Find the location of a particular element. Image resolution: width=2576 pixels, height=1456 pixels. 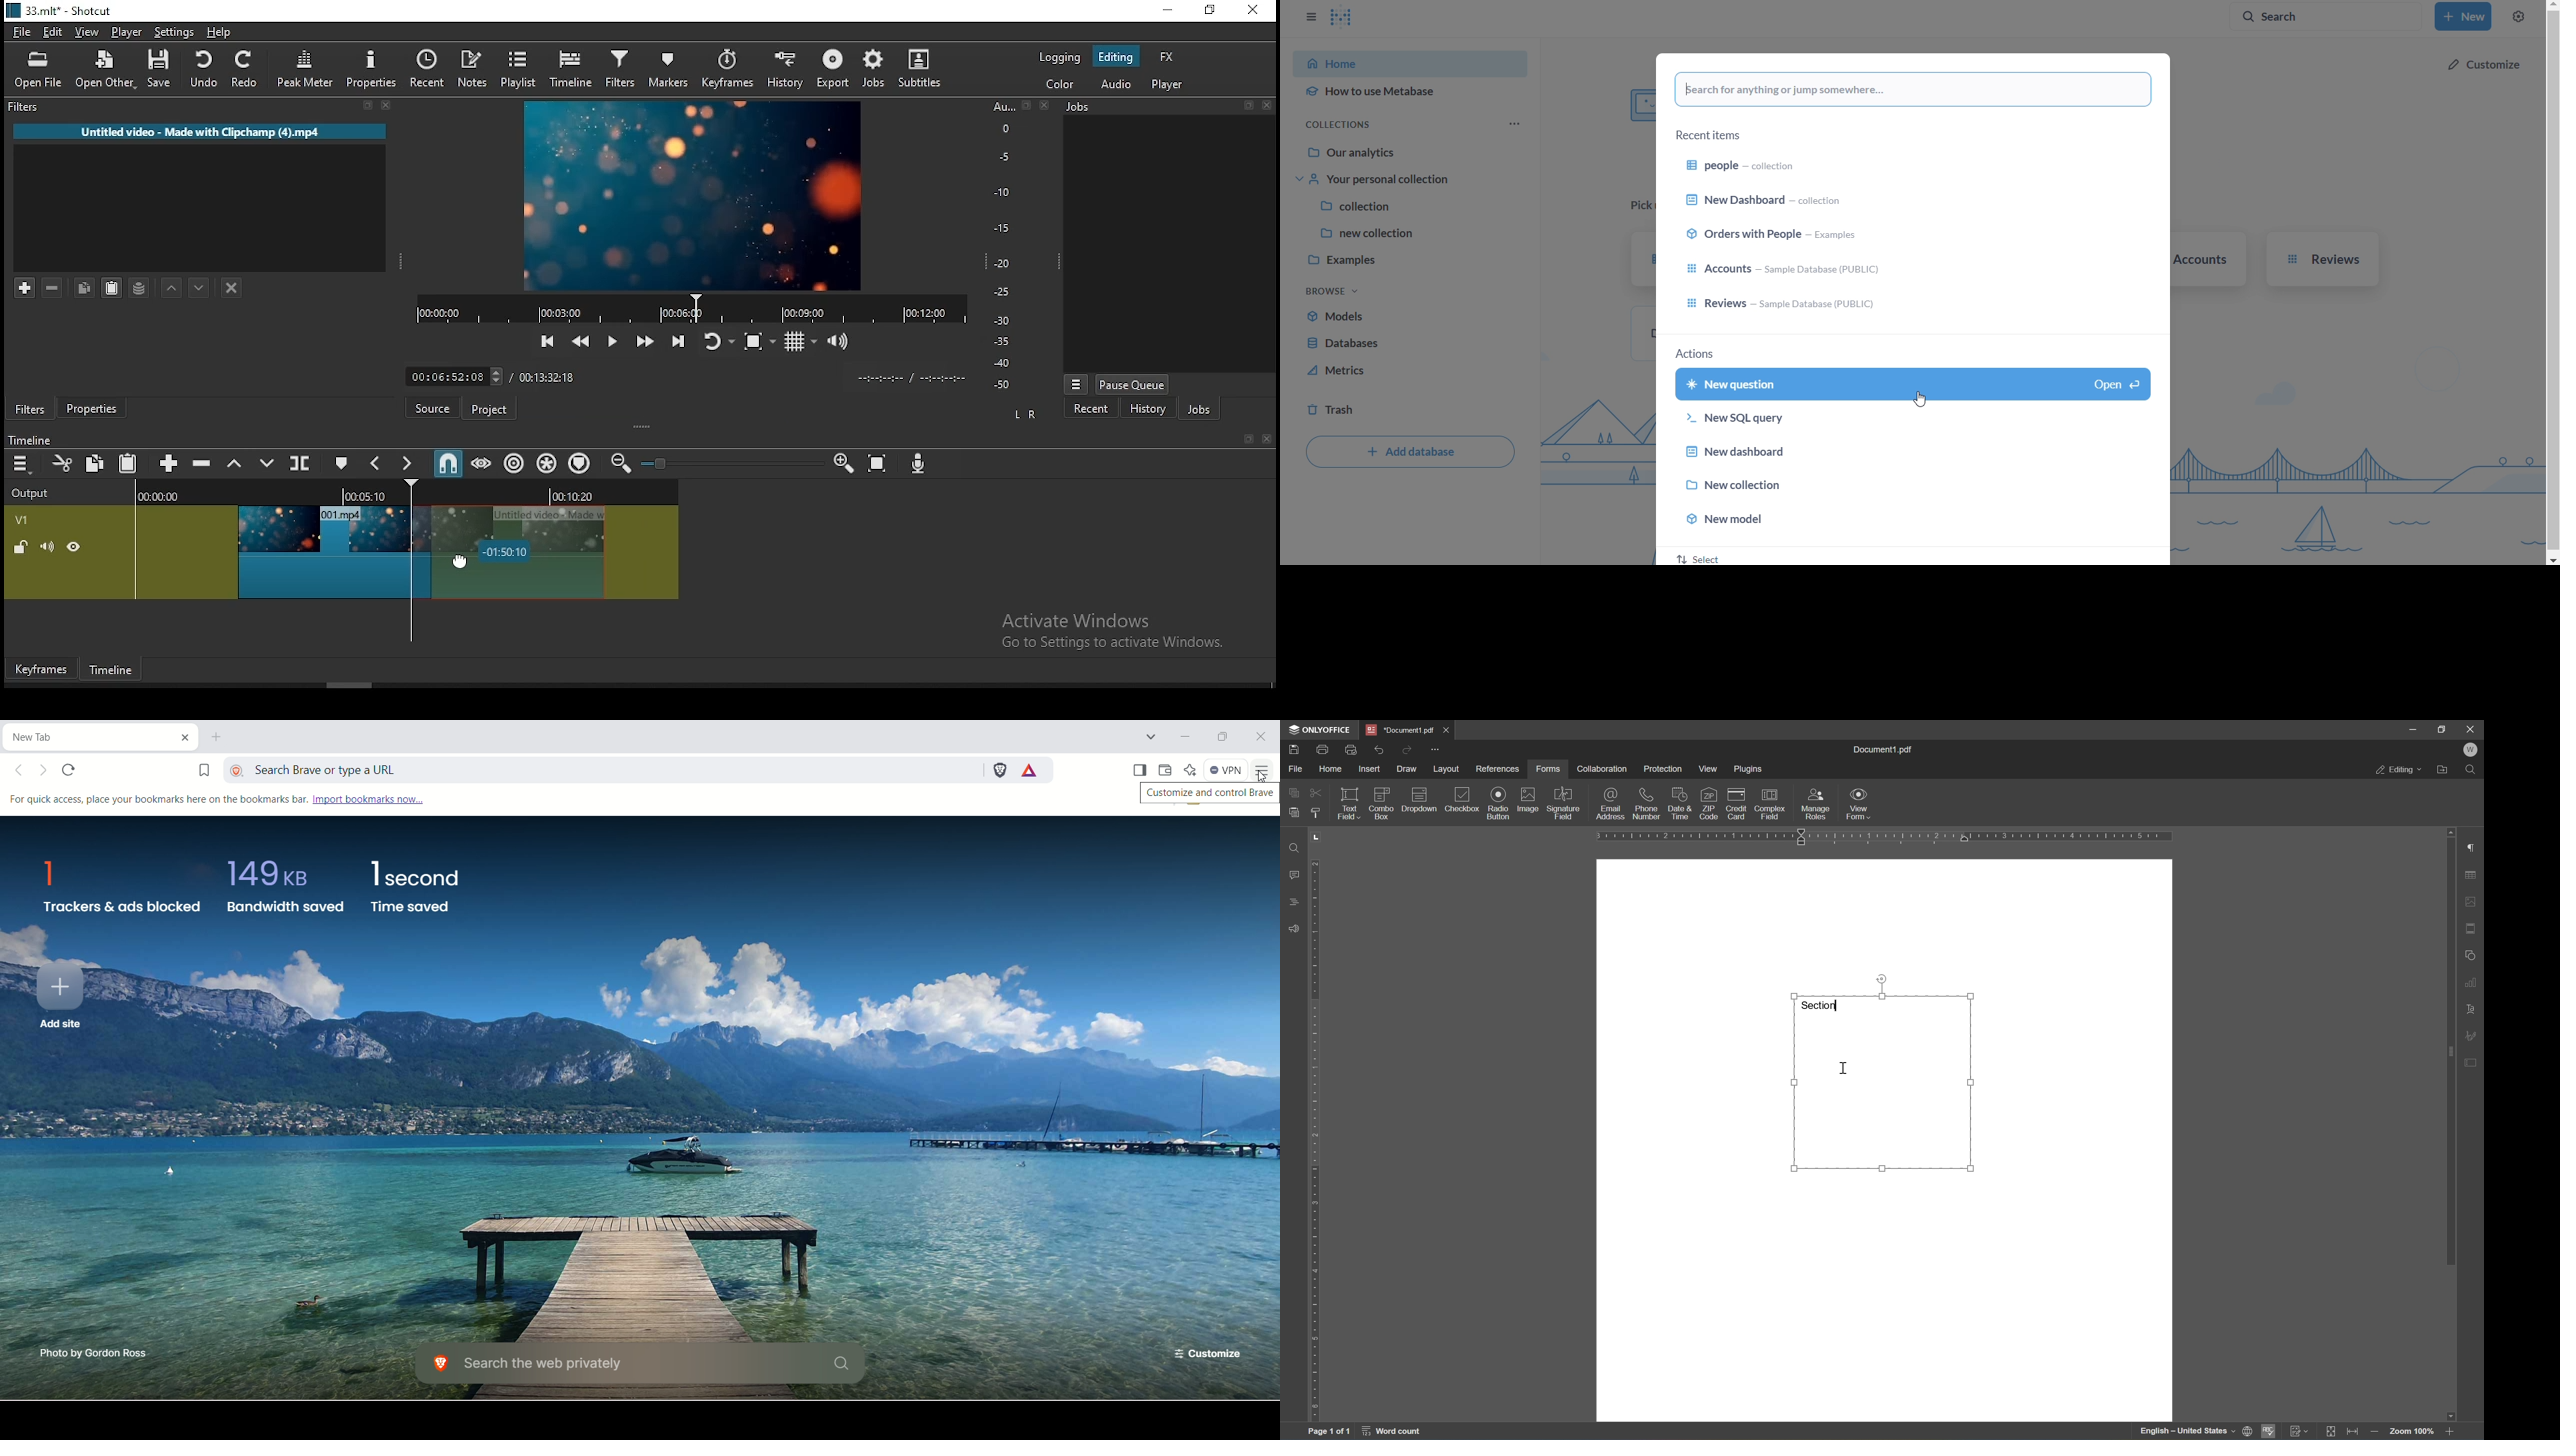

properties is located at coordinates (371, 69).